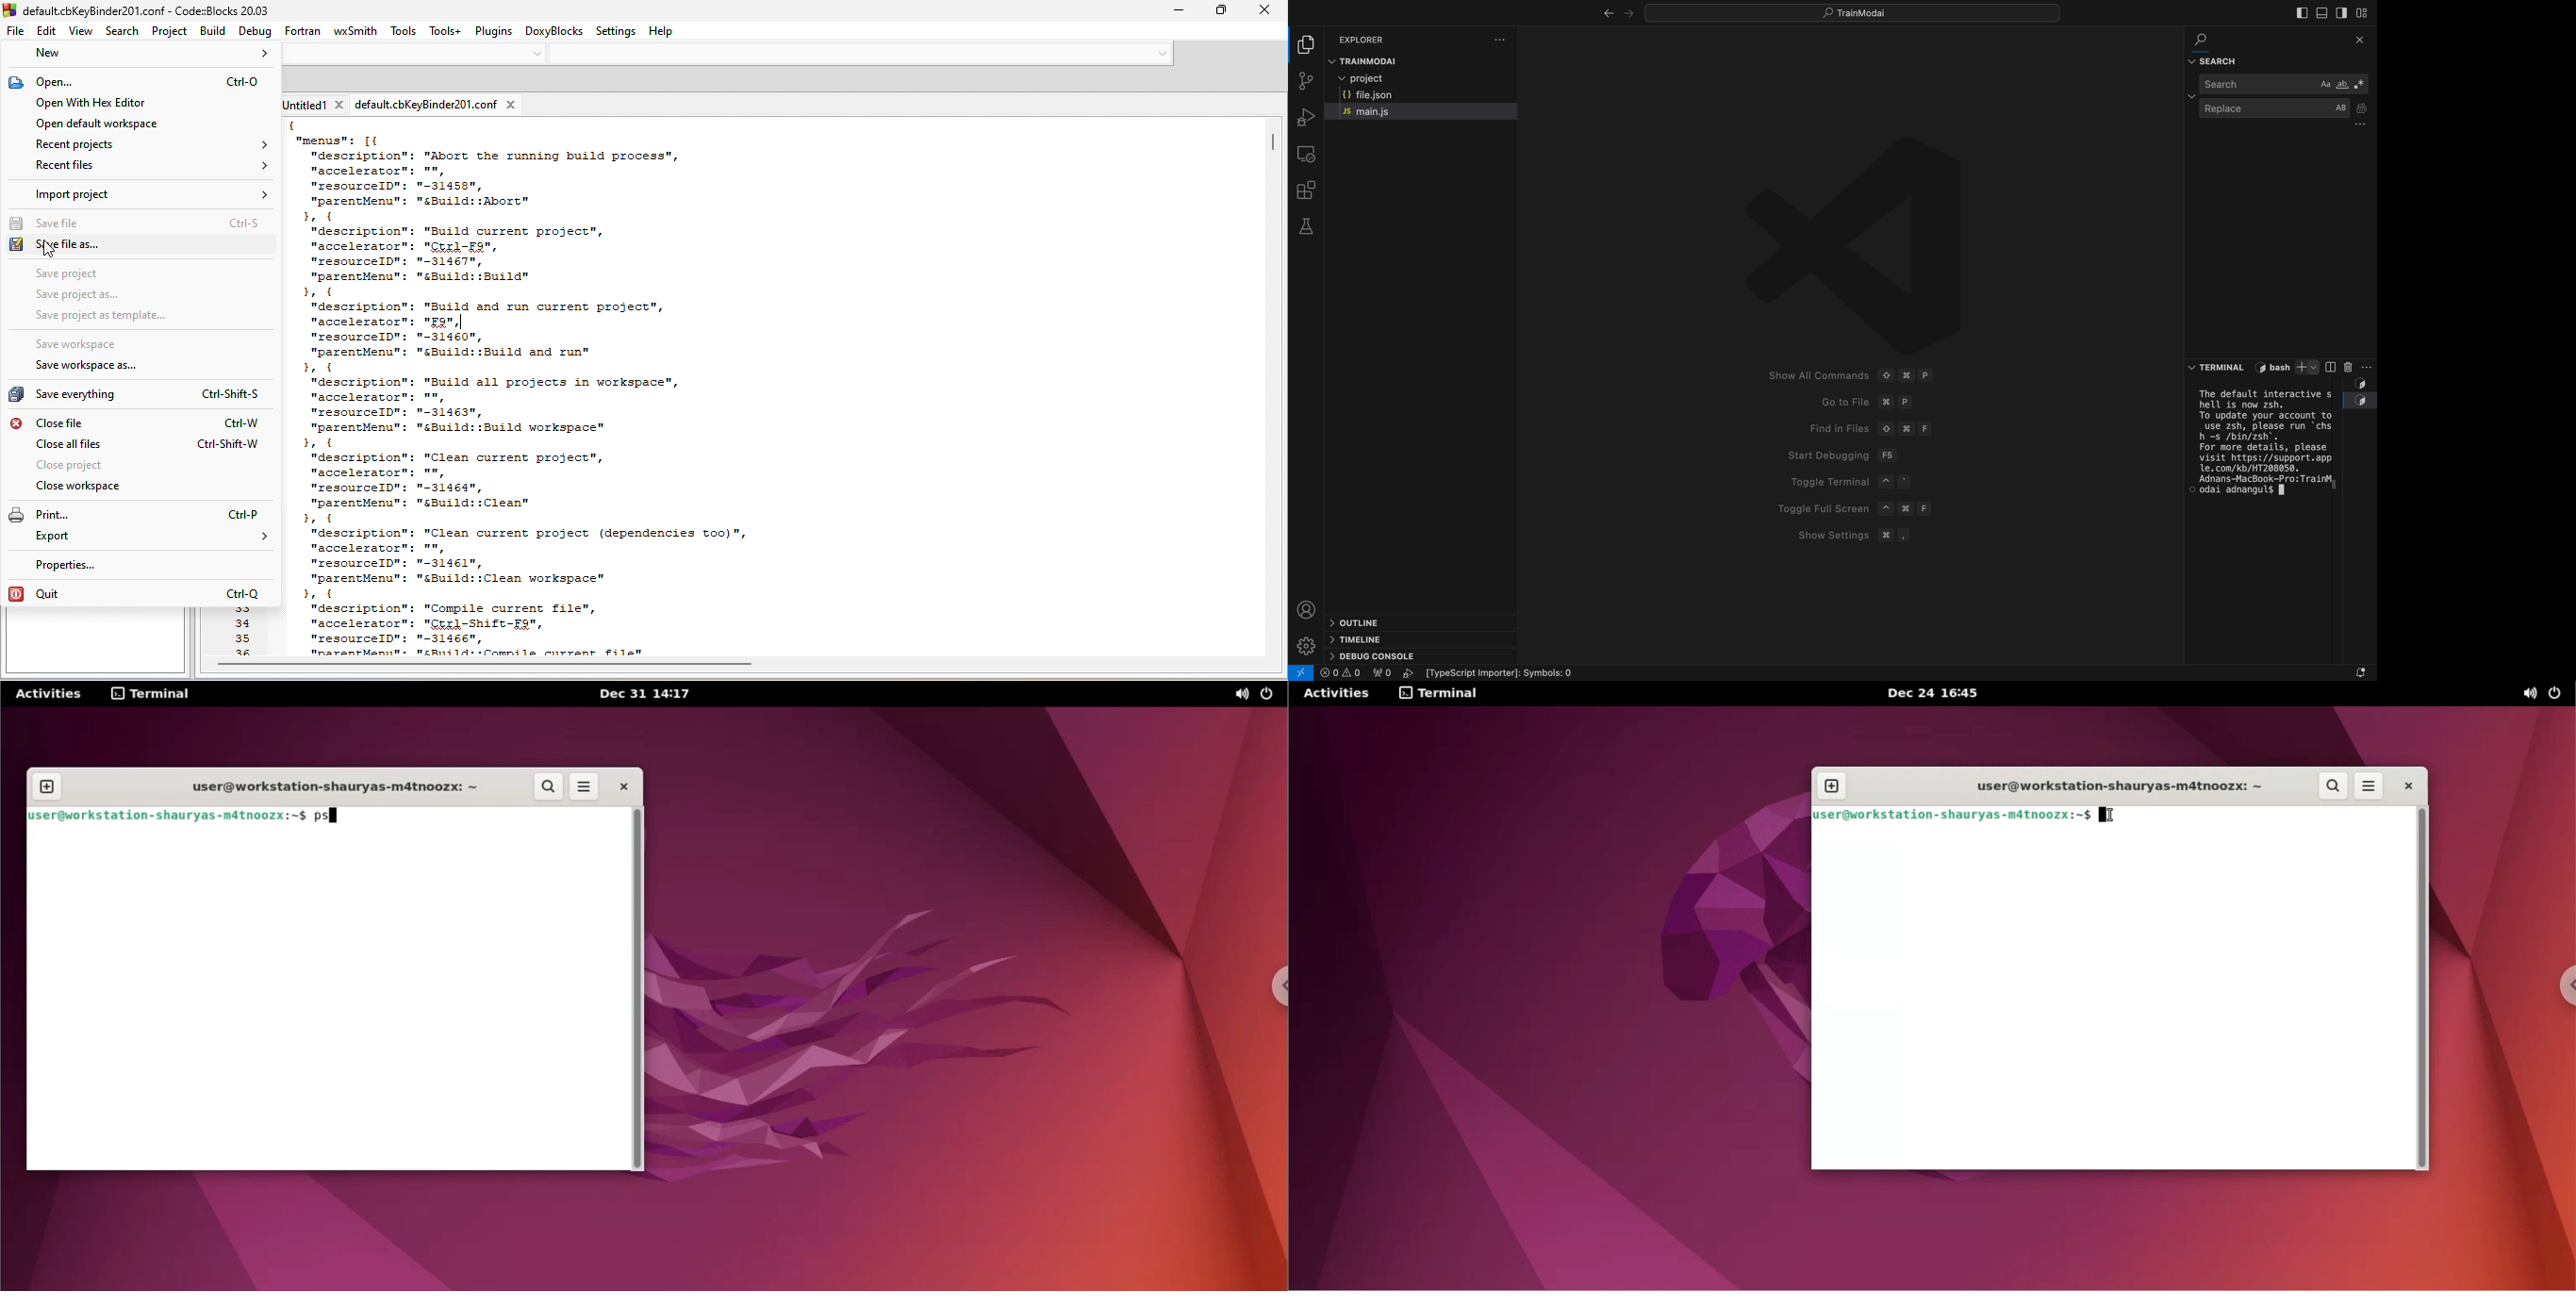 This screenshot has width=2576, height=1316. I want to click on save workspace, so click(83, 347).